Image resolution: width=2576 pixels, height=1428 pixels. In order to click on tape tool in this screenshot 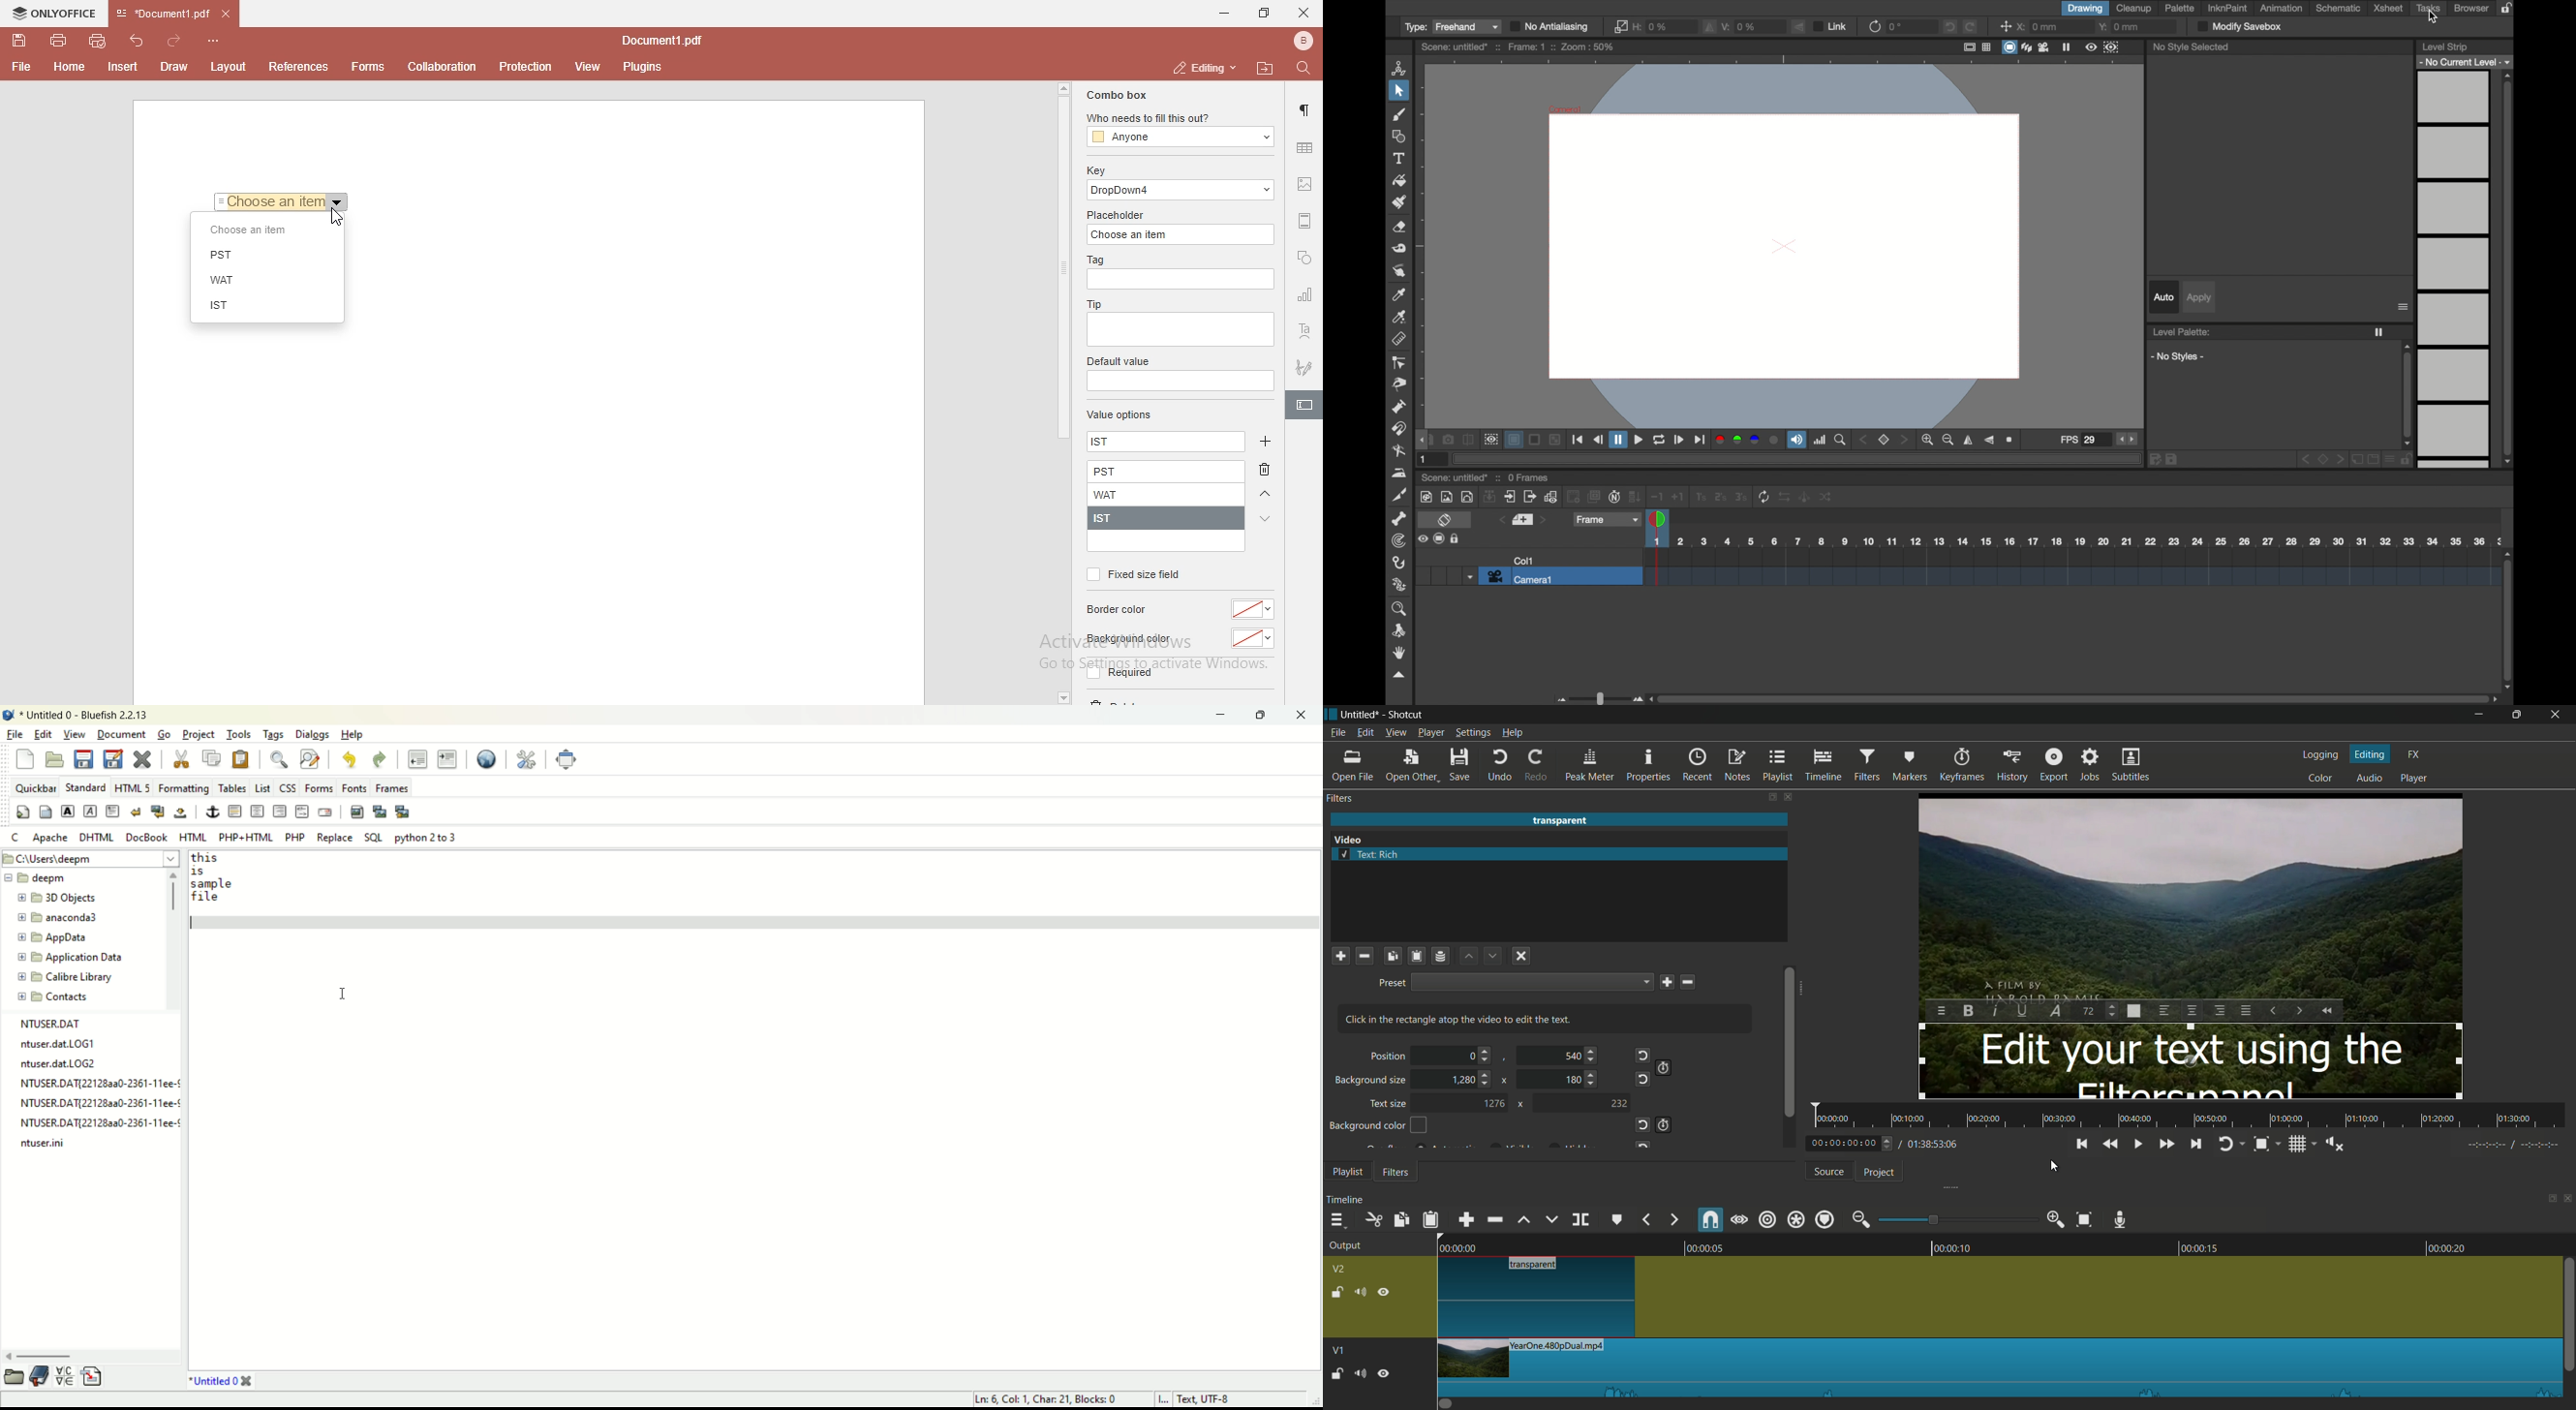, I will do `click(1399, 249)`.